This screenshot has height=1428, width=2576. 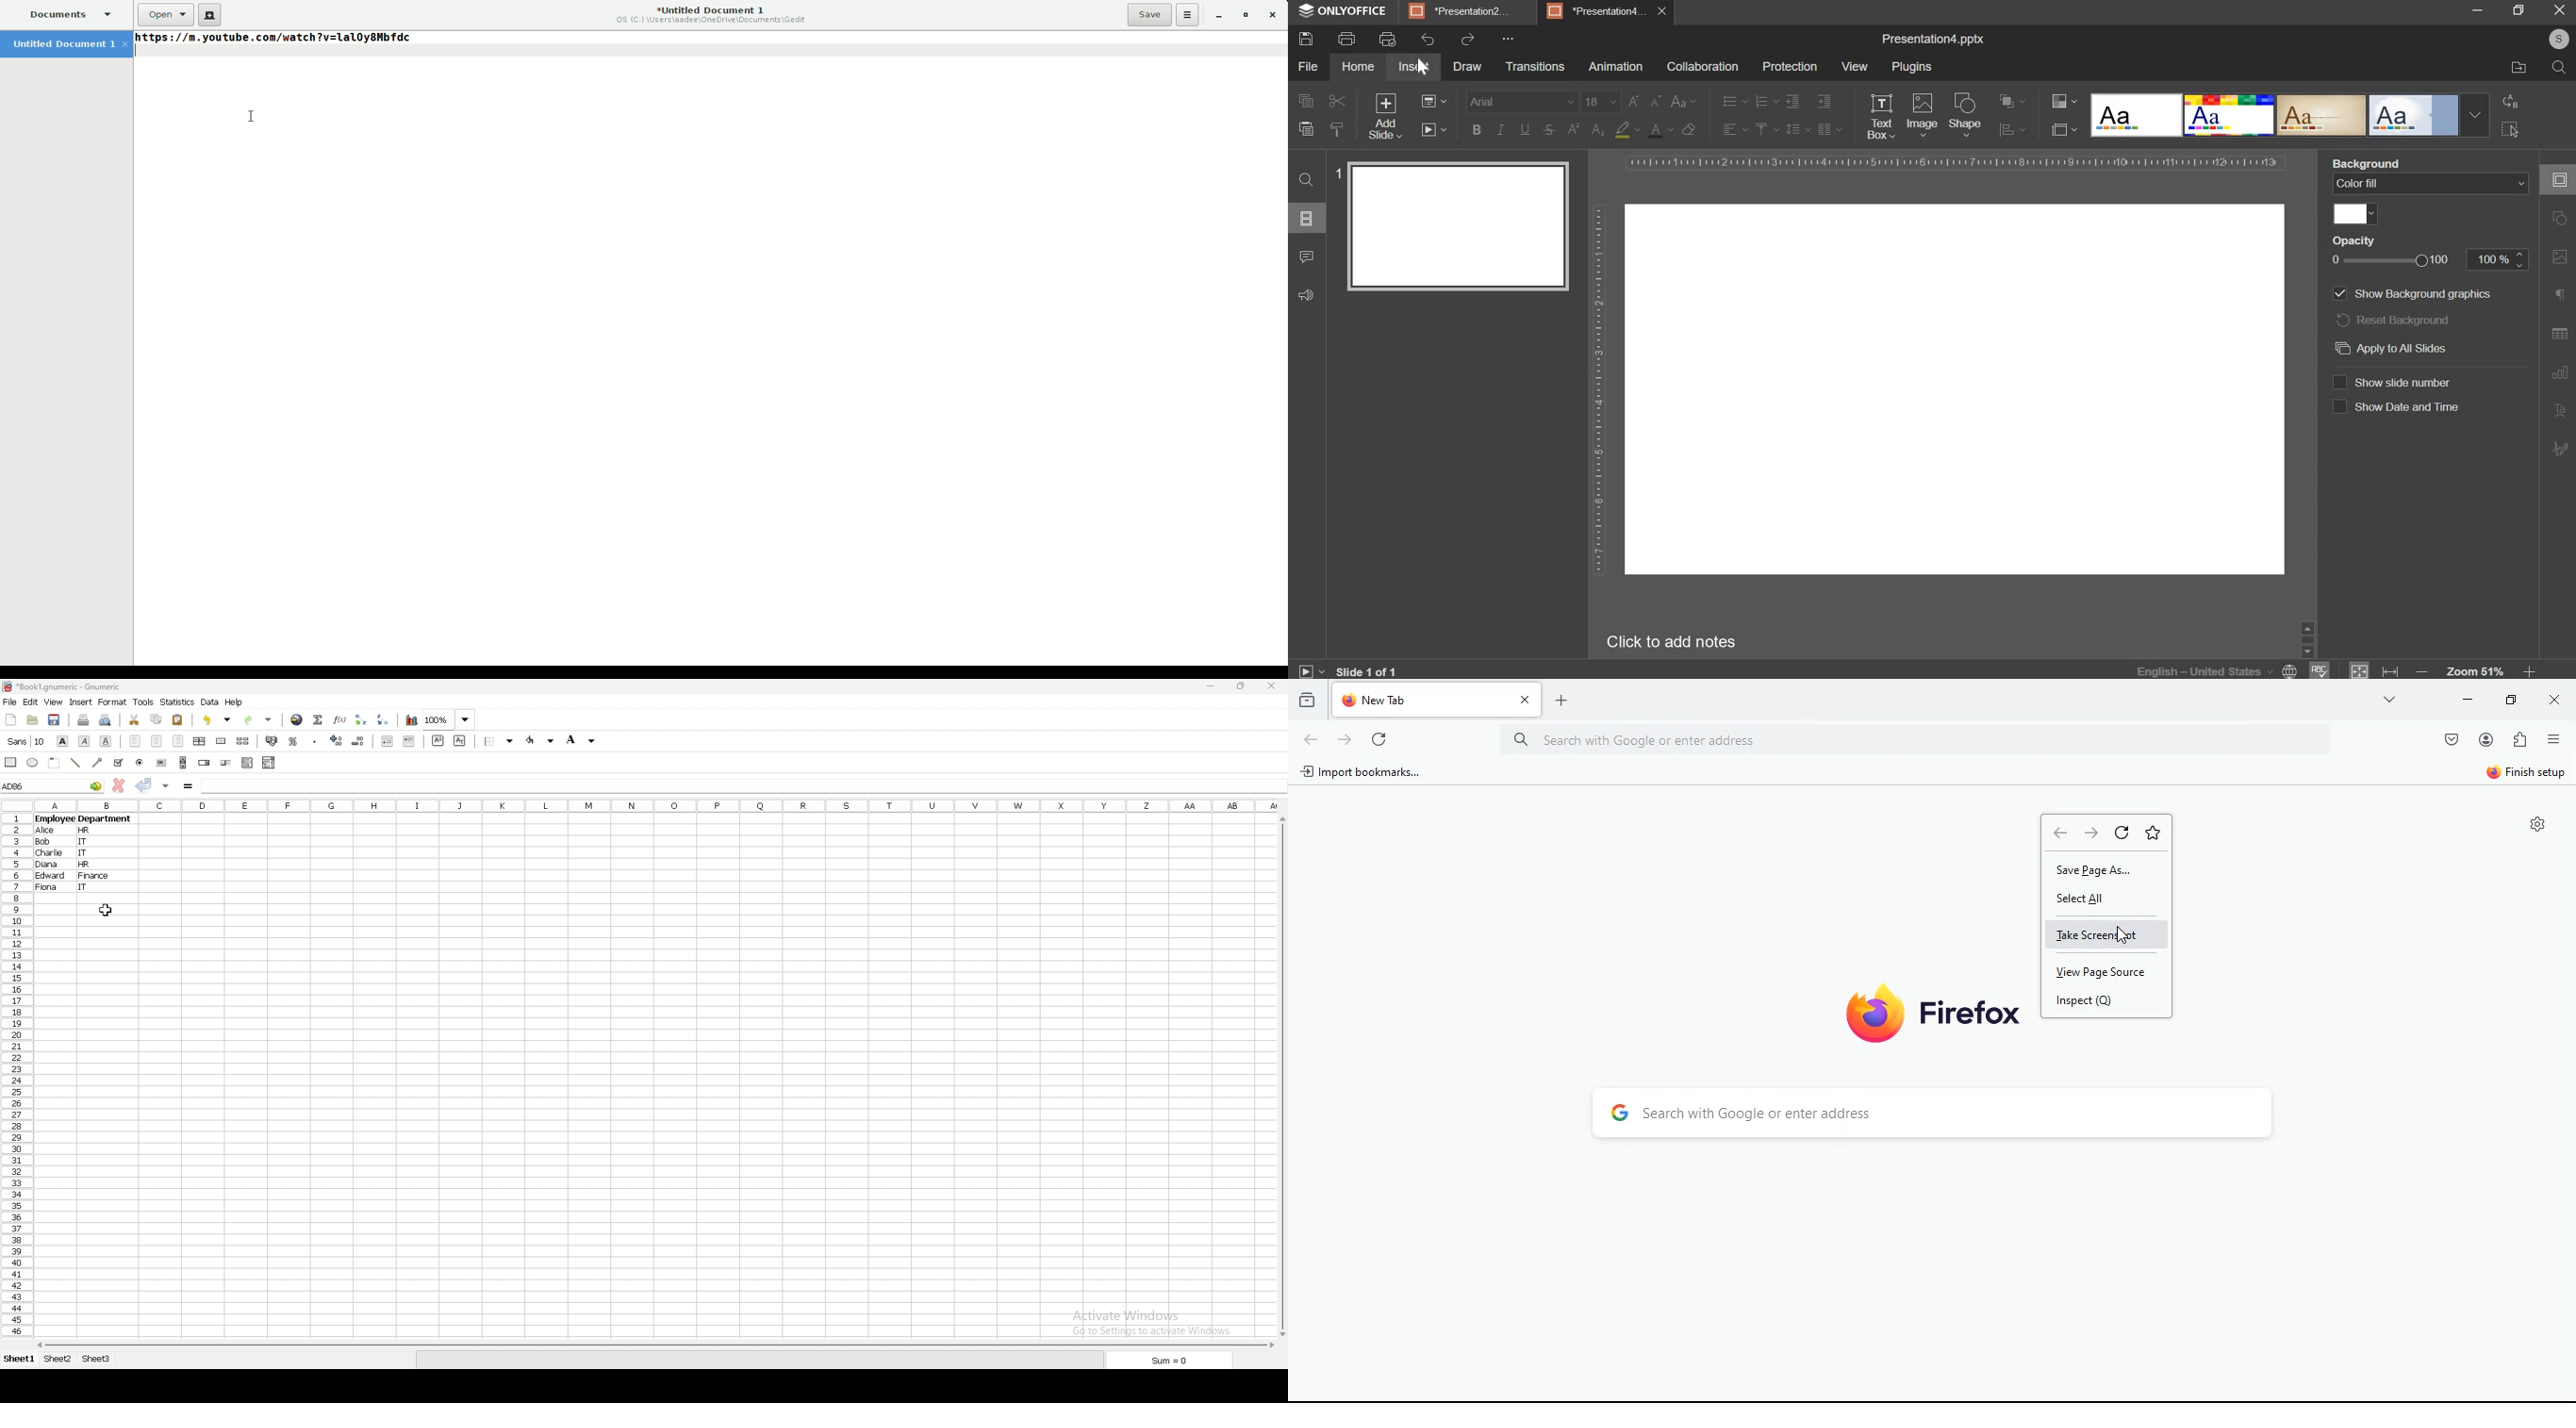 What do you see at coordinates (269, 763) in the screenshot?
I see `combo box` at bounding box center [269, 763].